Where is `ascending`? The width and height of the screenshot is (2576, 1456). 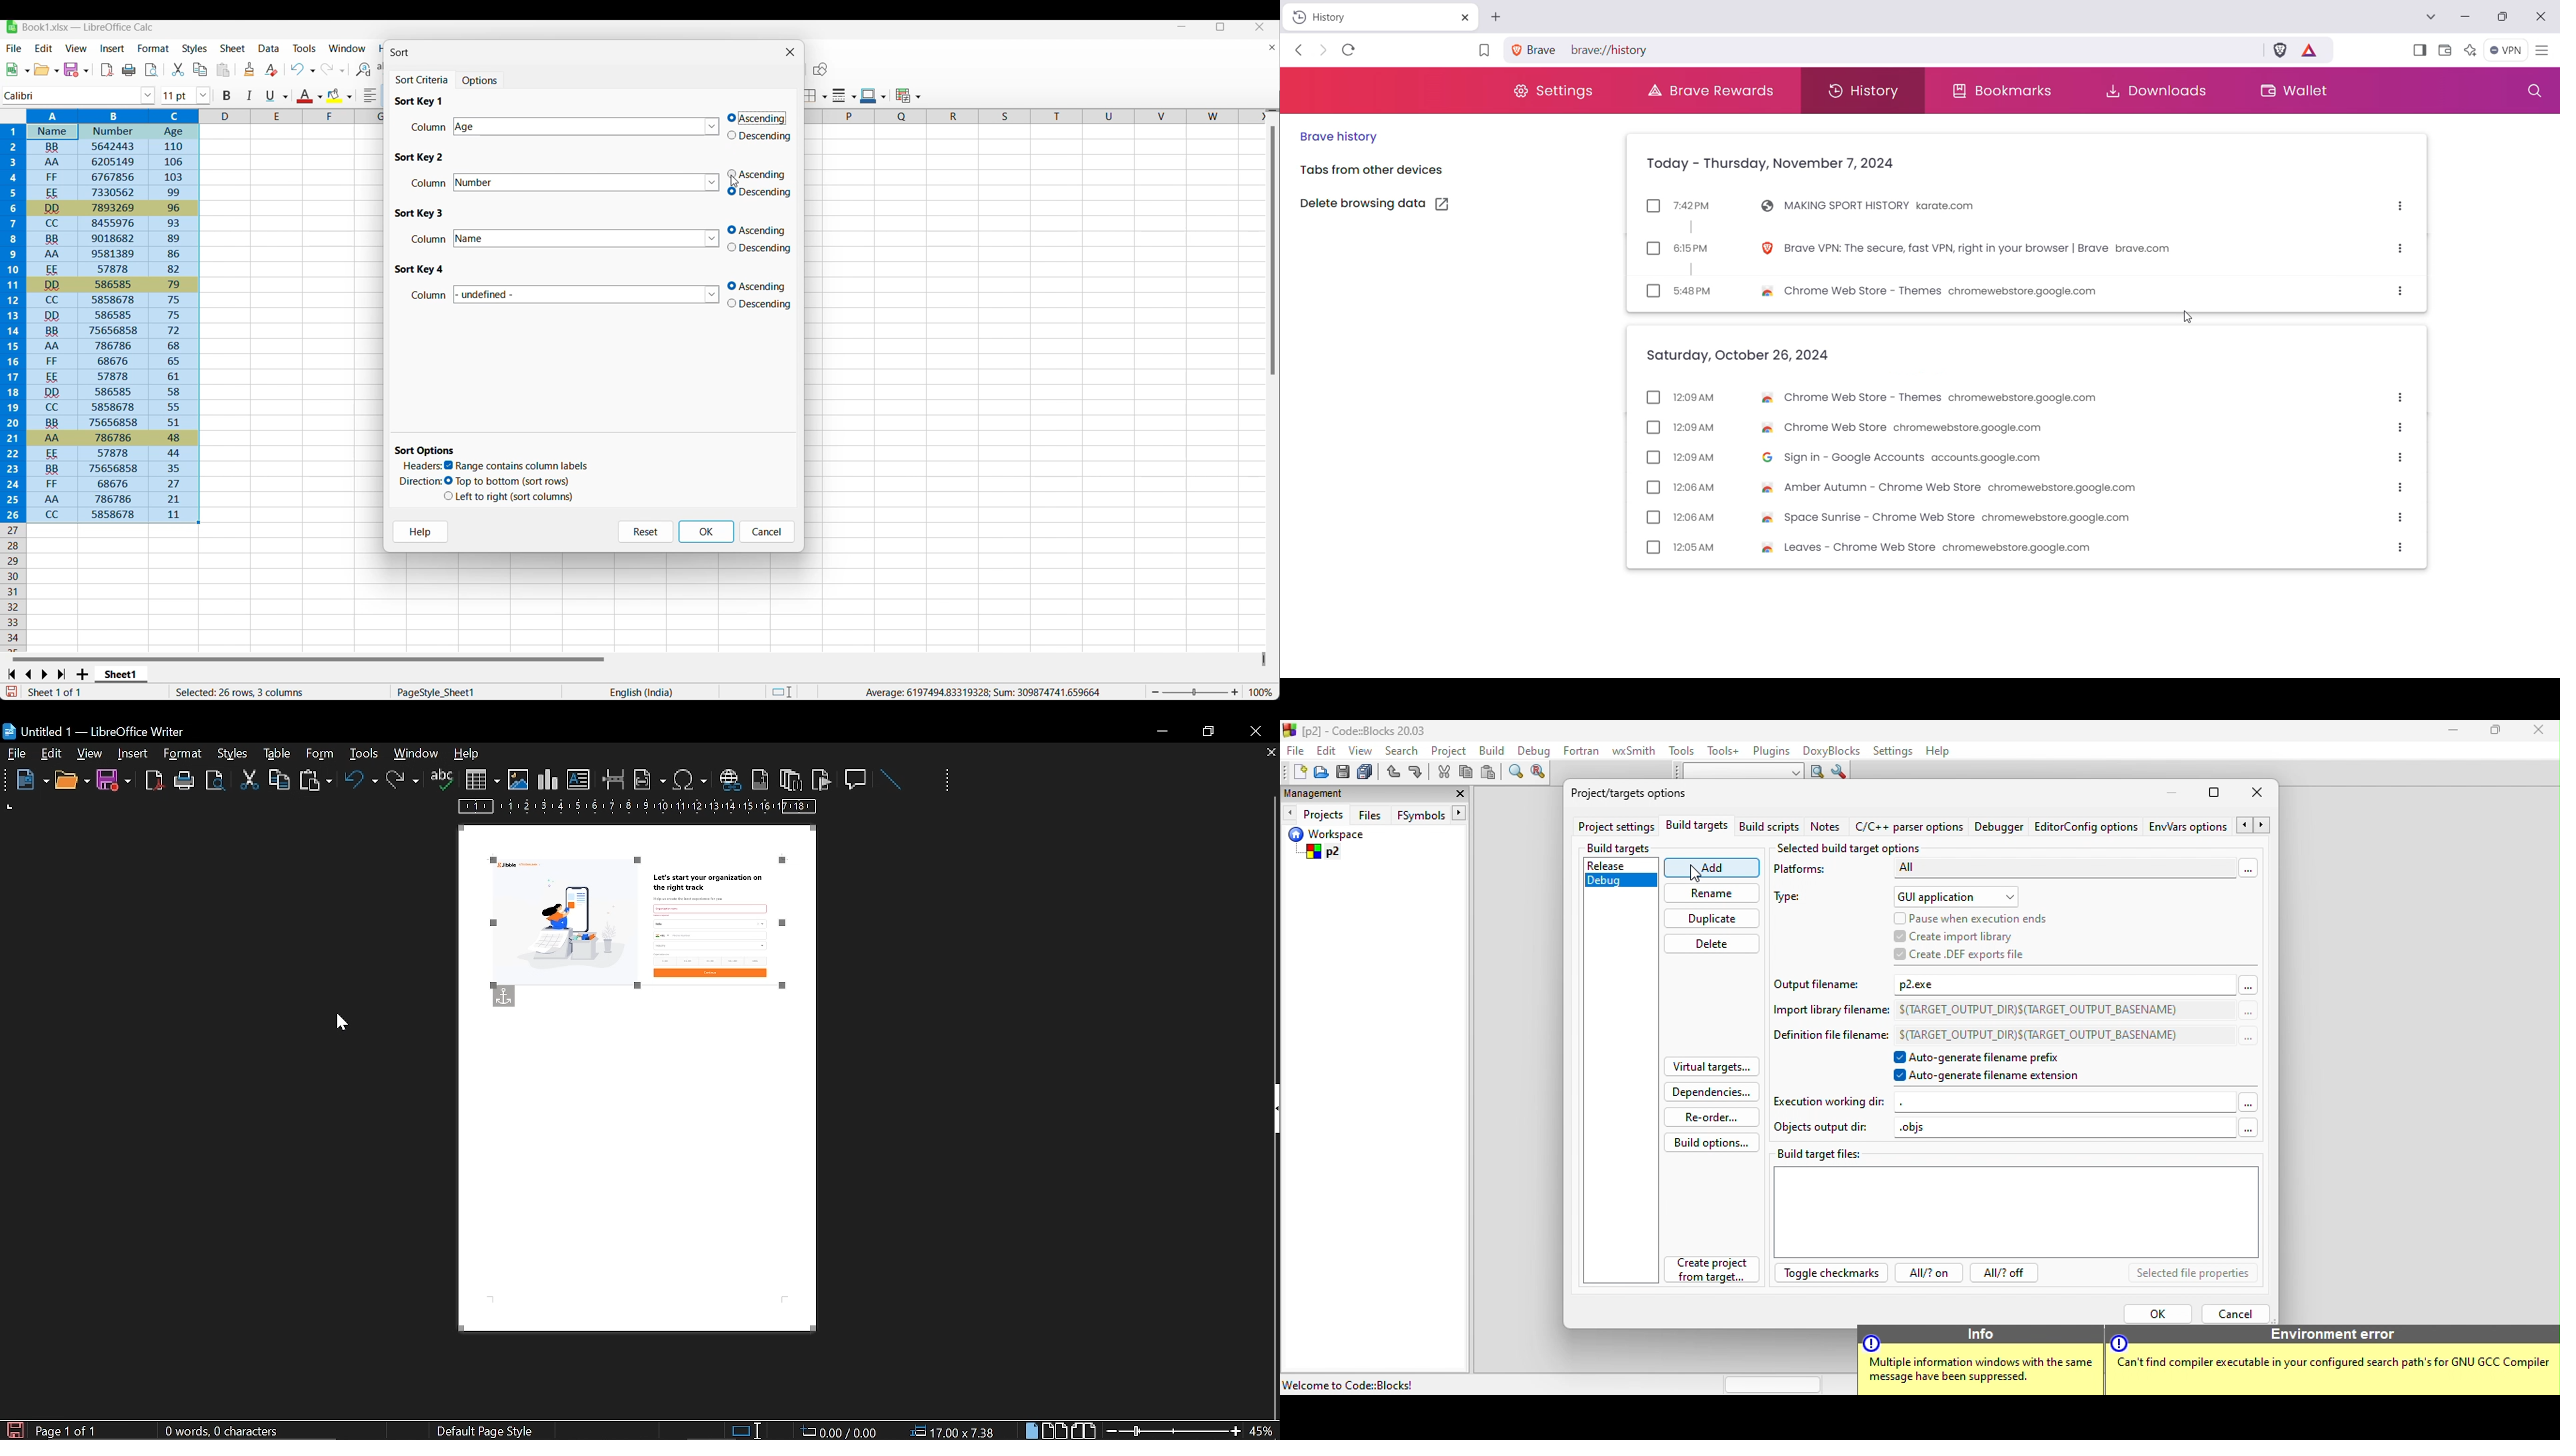 ascending is located at coordinates (758, 117).